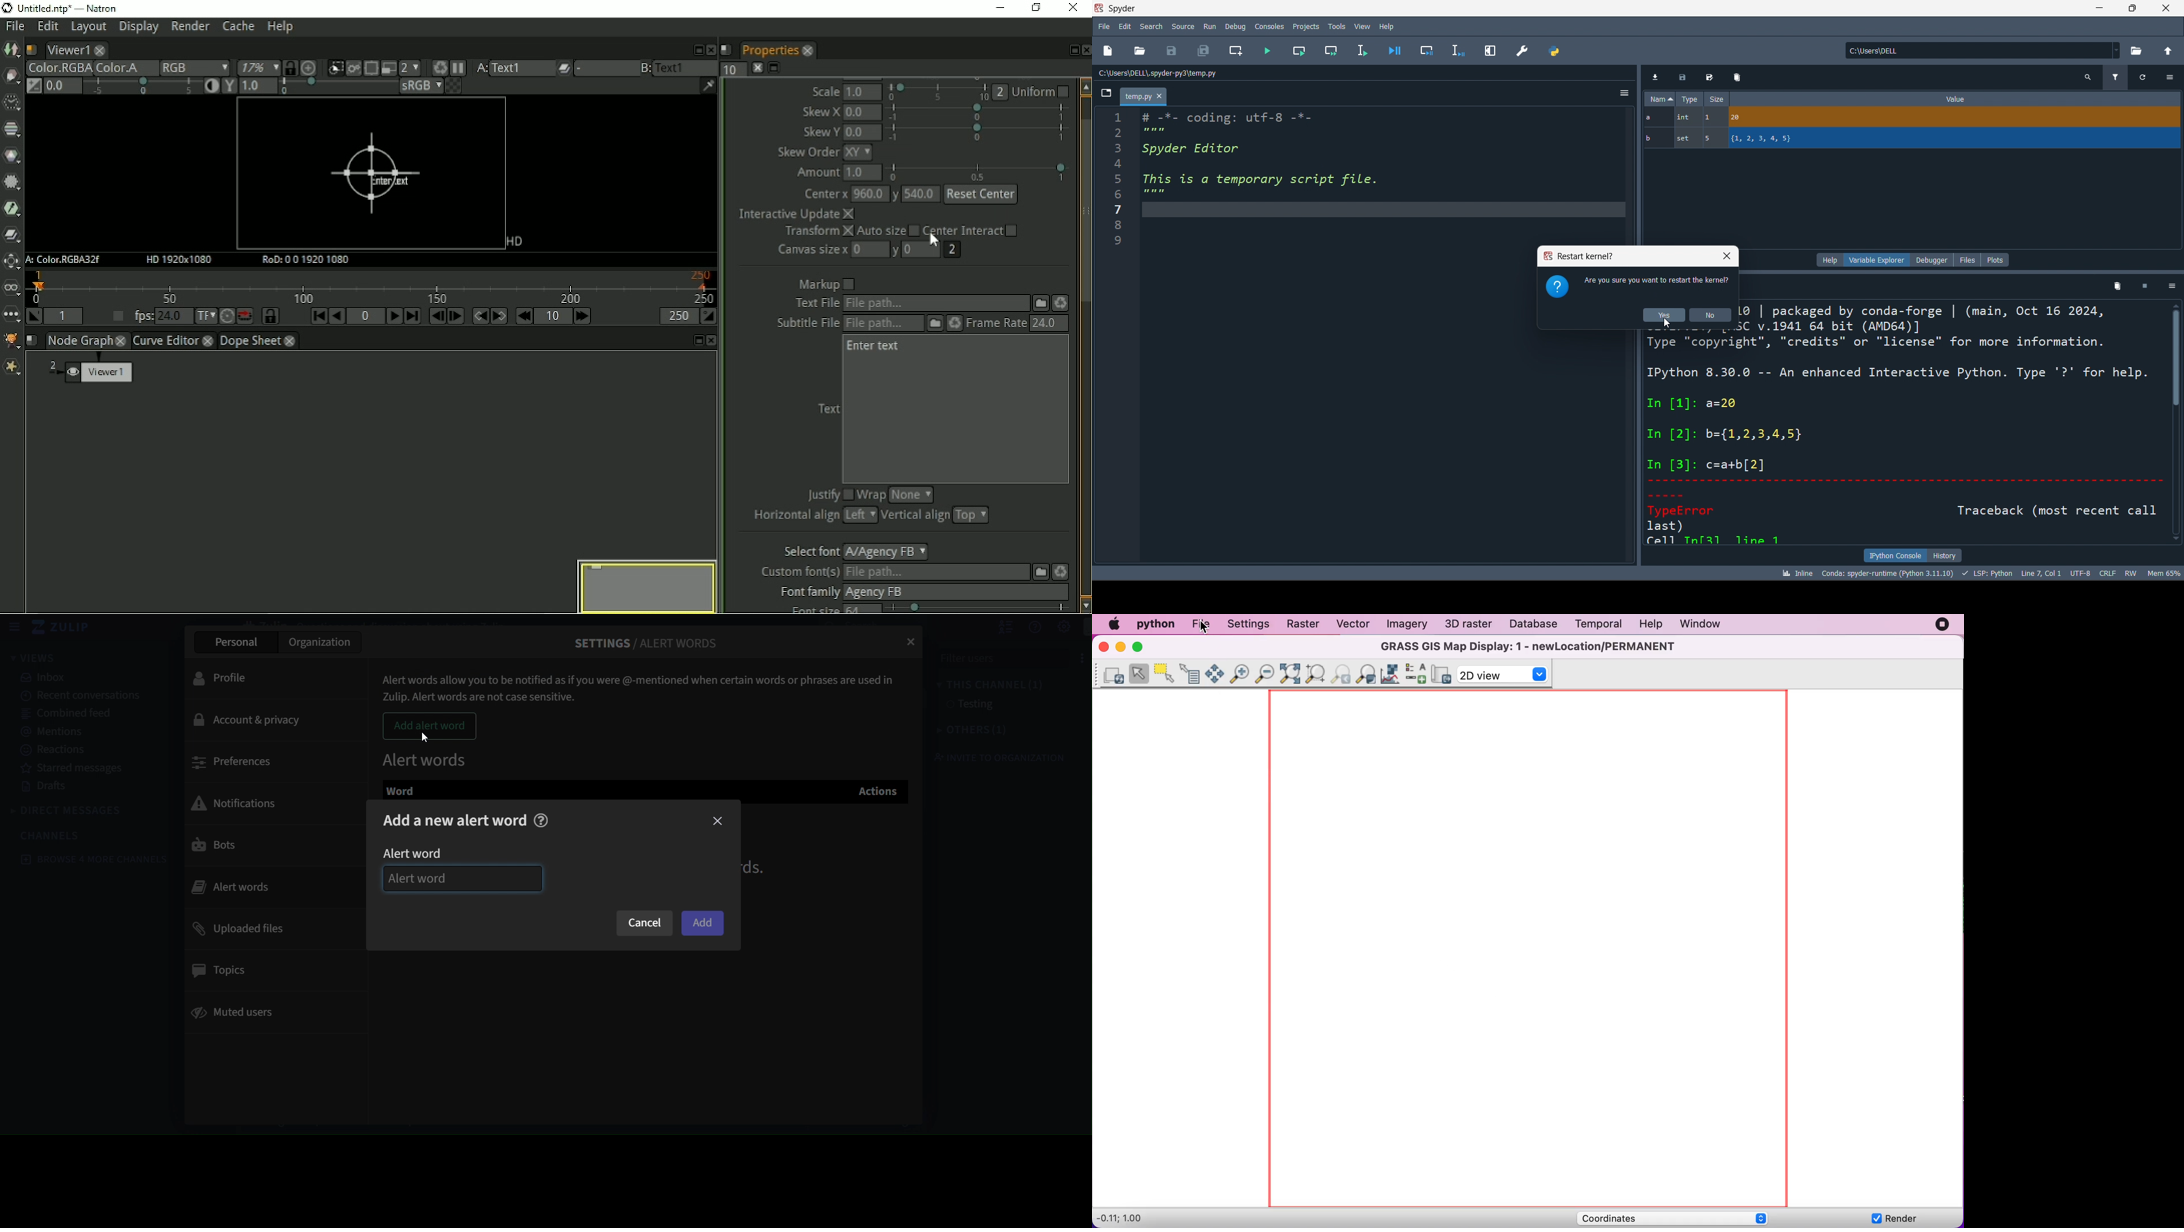 The height and width of the screenshot is (1232, 2184). Describe the element at coordinates (323, 642) in the screenshot. I see `organization` at that location.